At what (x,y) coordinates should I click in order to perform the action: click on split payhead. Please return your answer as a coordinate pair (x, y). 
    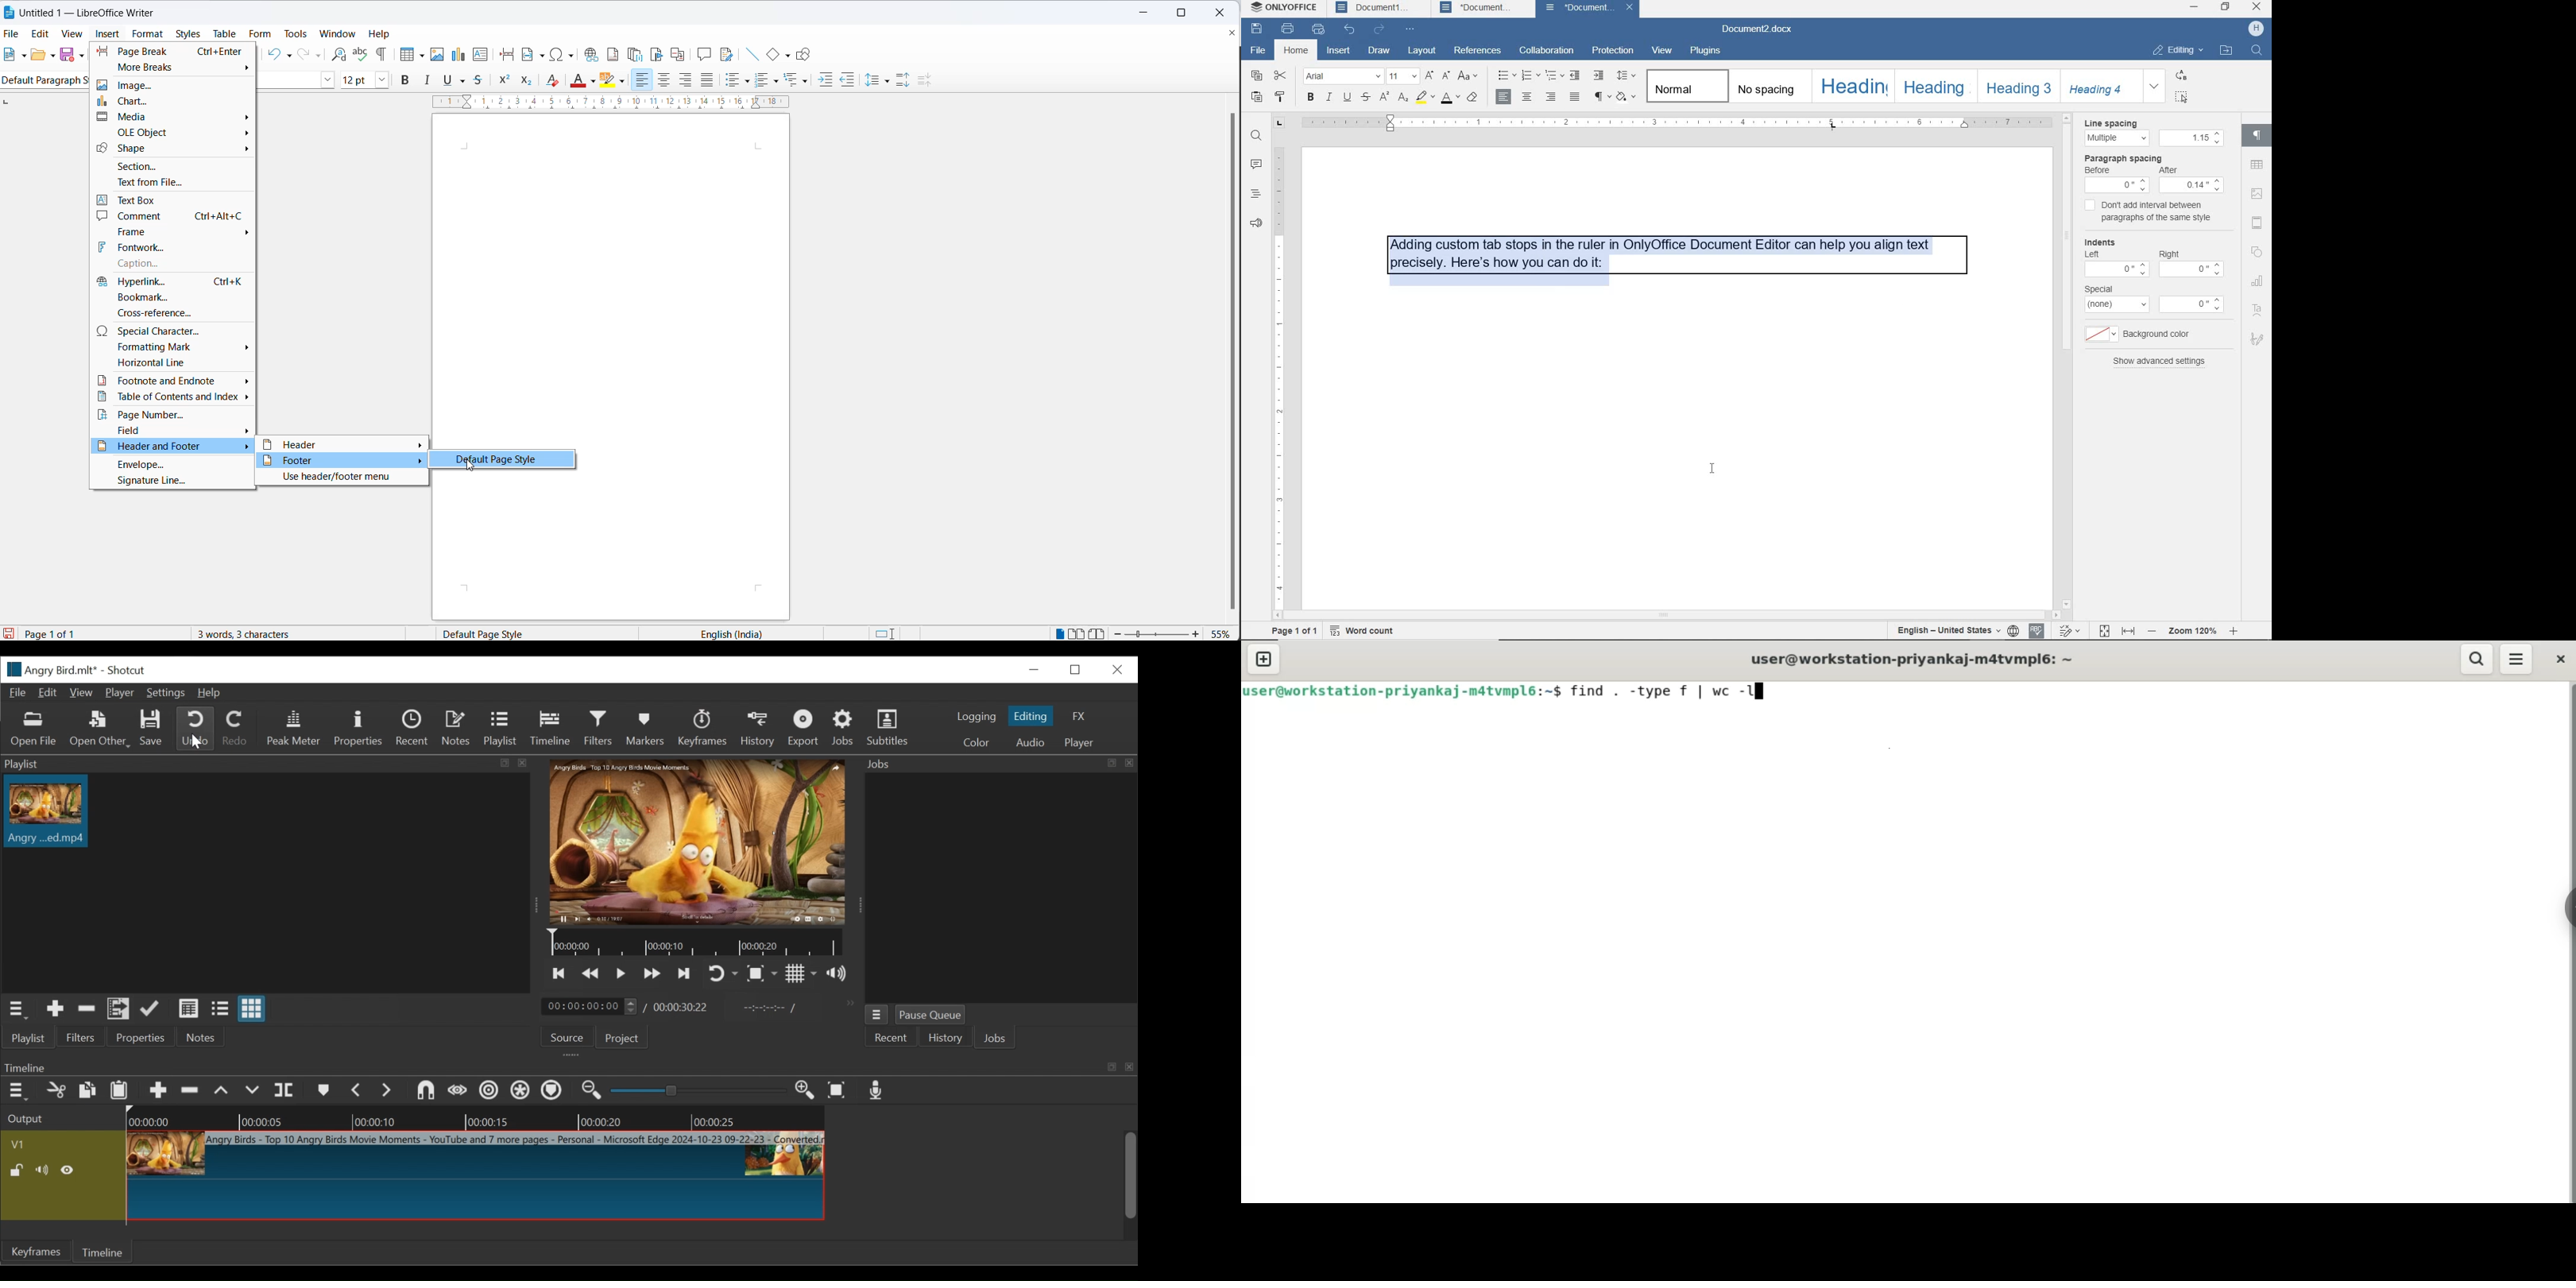
    Looking at the image, I should click on (284, 1090).